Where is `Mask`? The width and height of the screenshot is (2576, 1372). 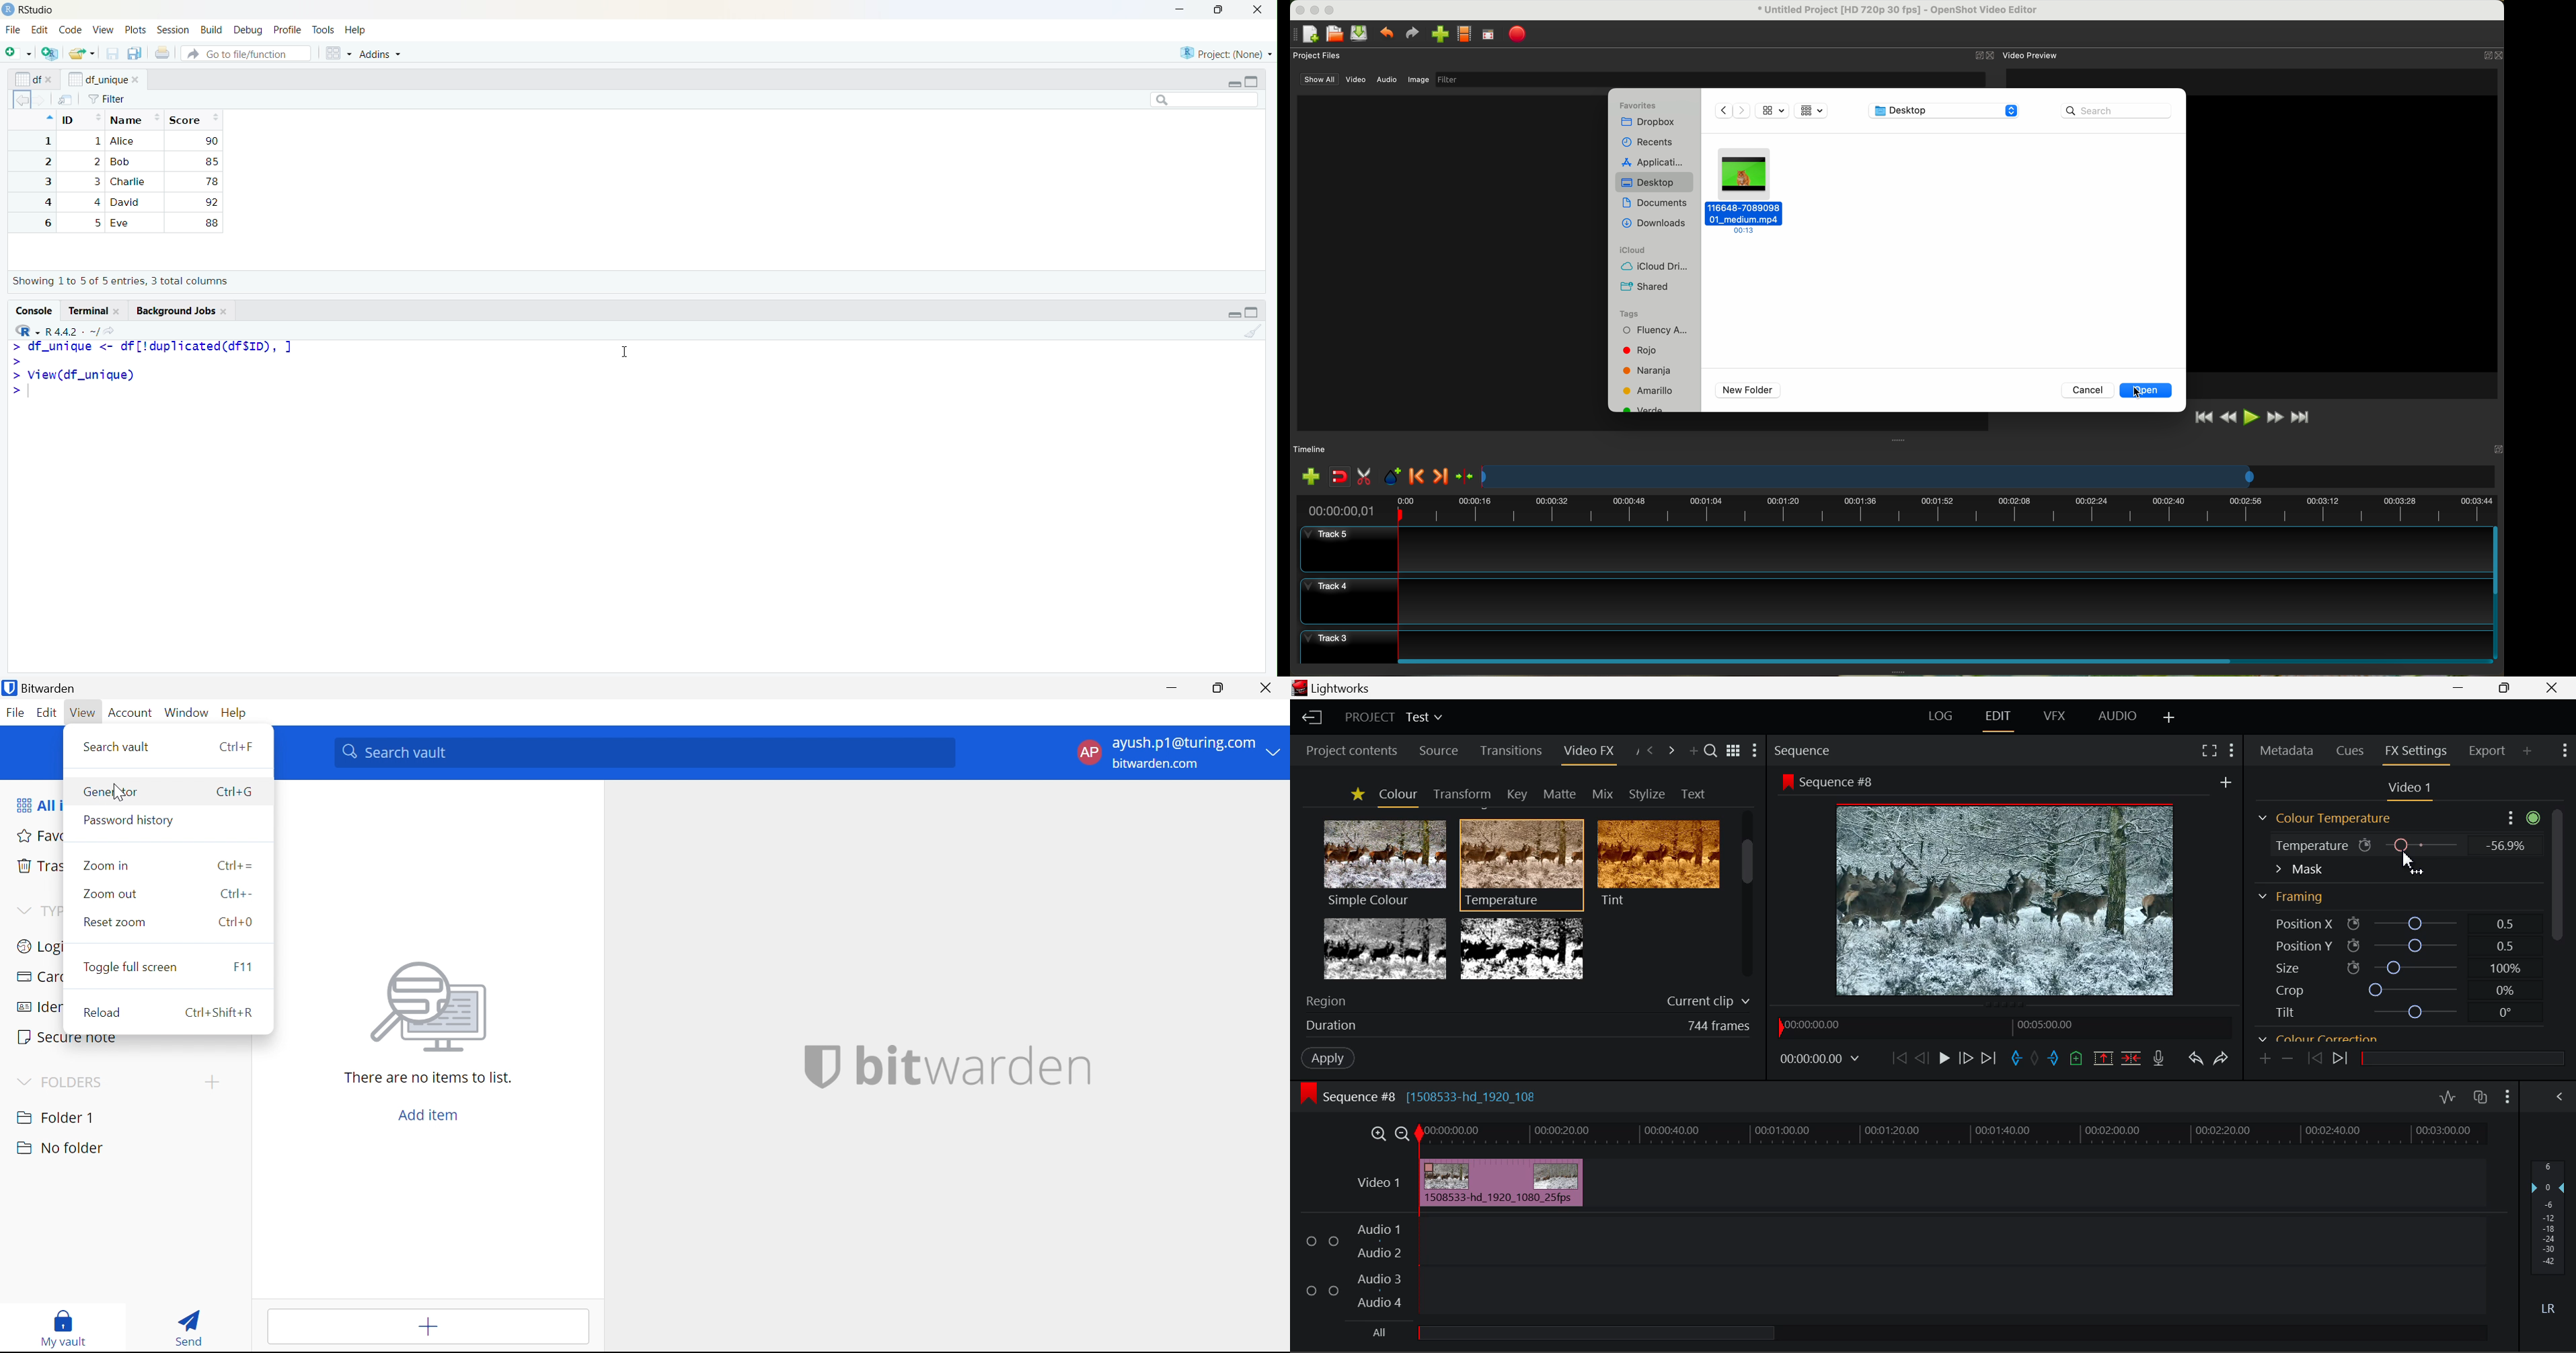
Mask is located at coordinates (2300, 870).